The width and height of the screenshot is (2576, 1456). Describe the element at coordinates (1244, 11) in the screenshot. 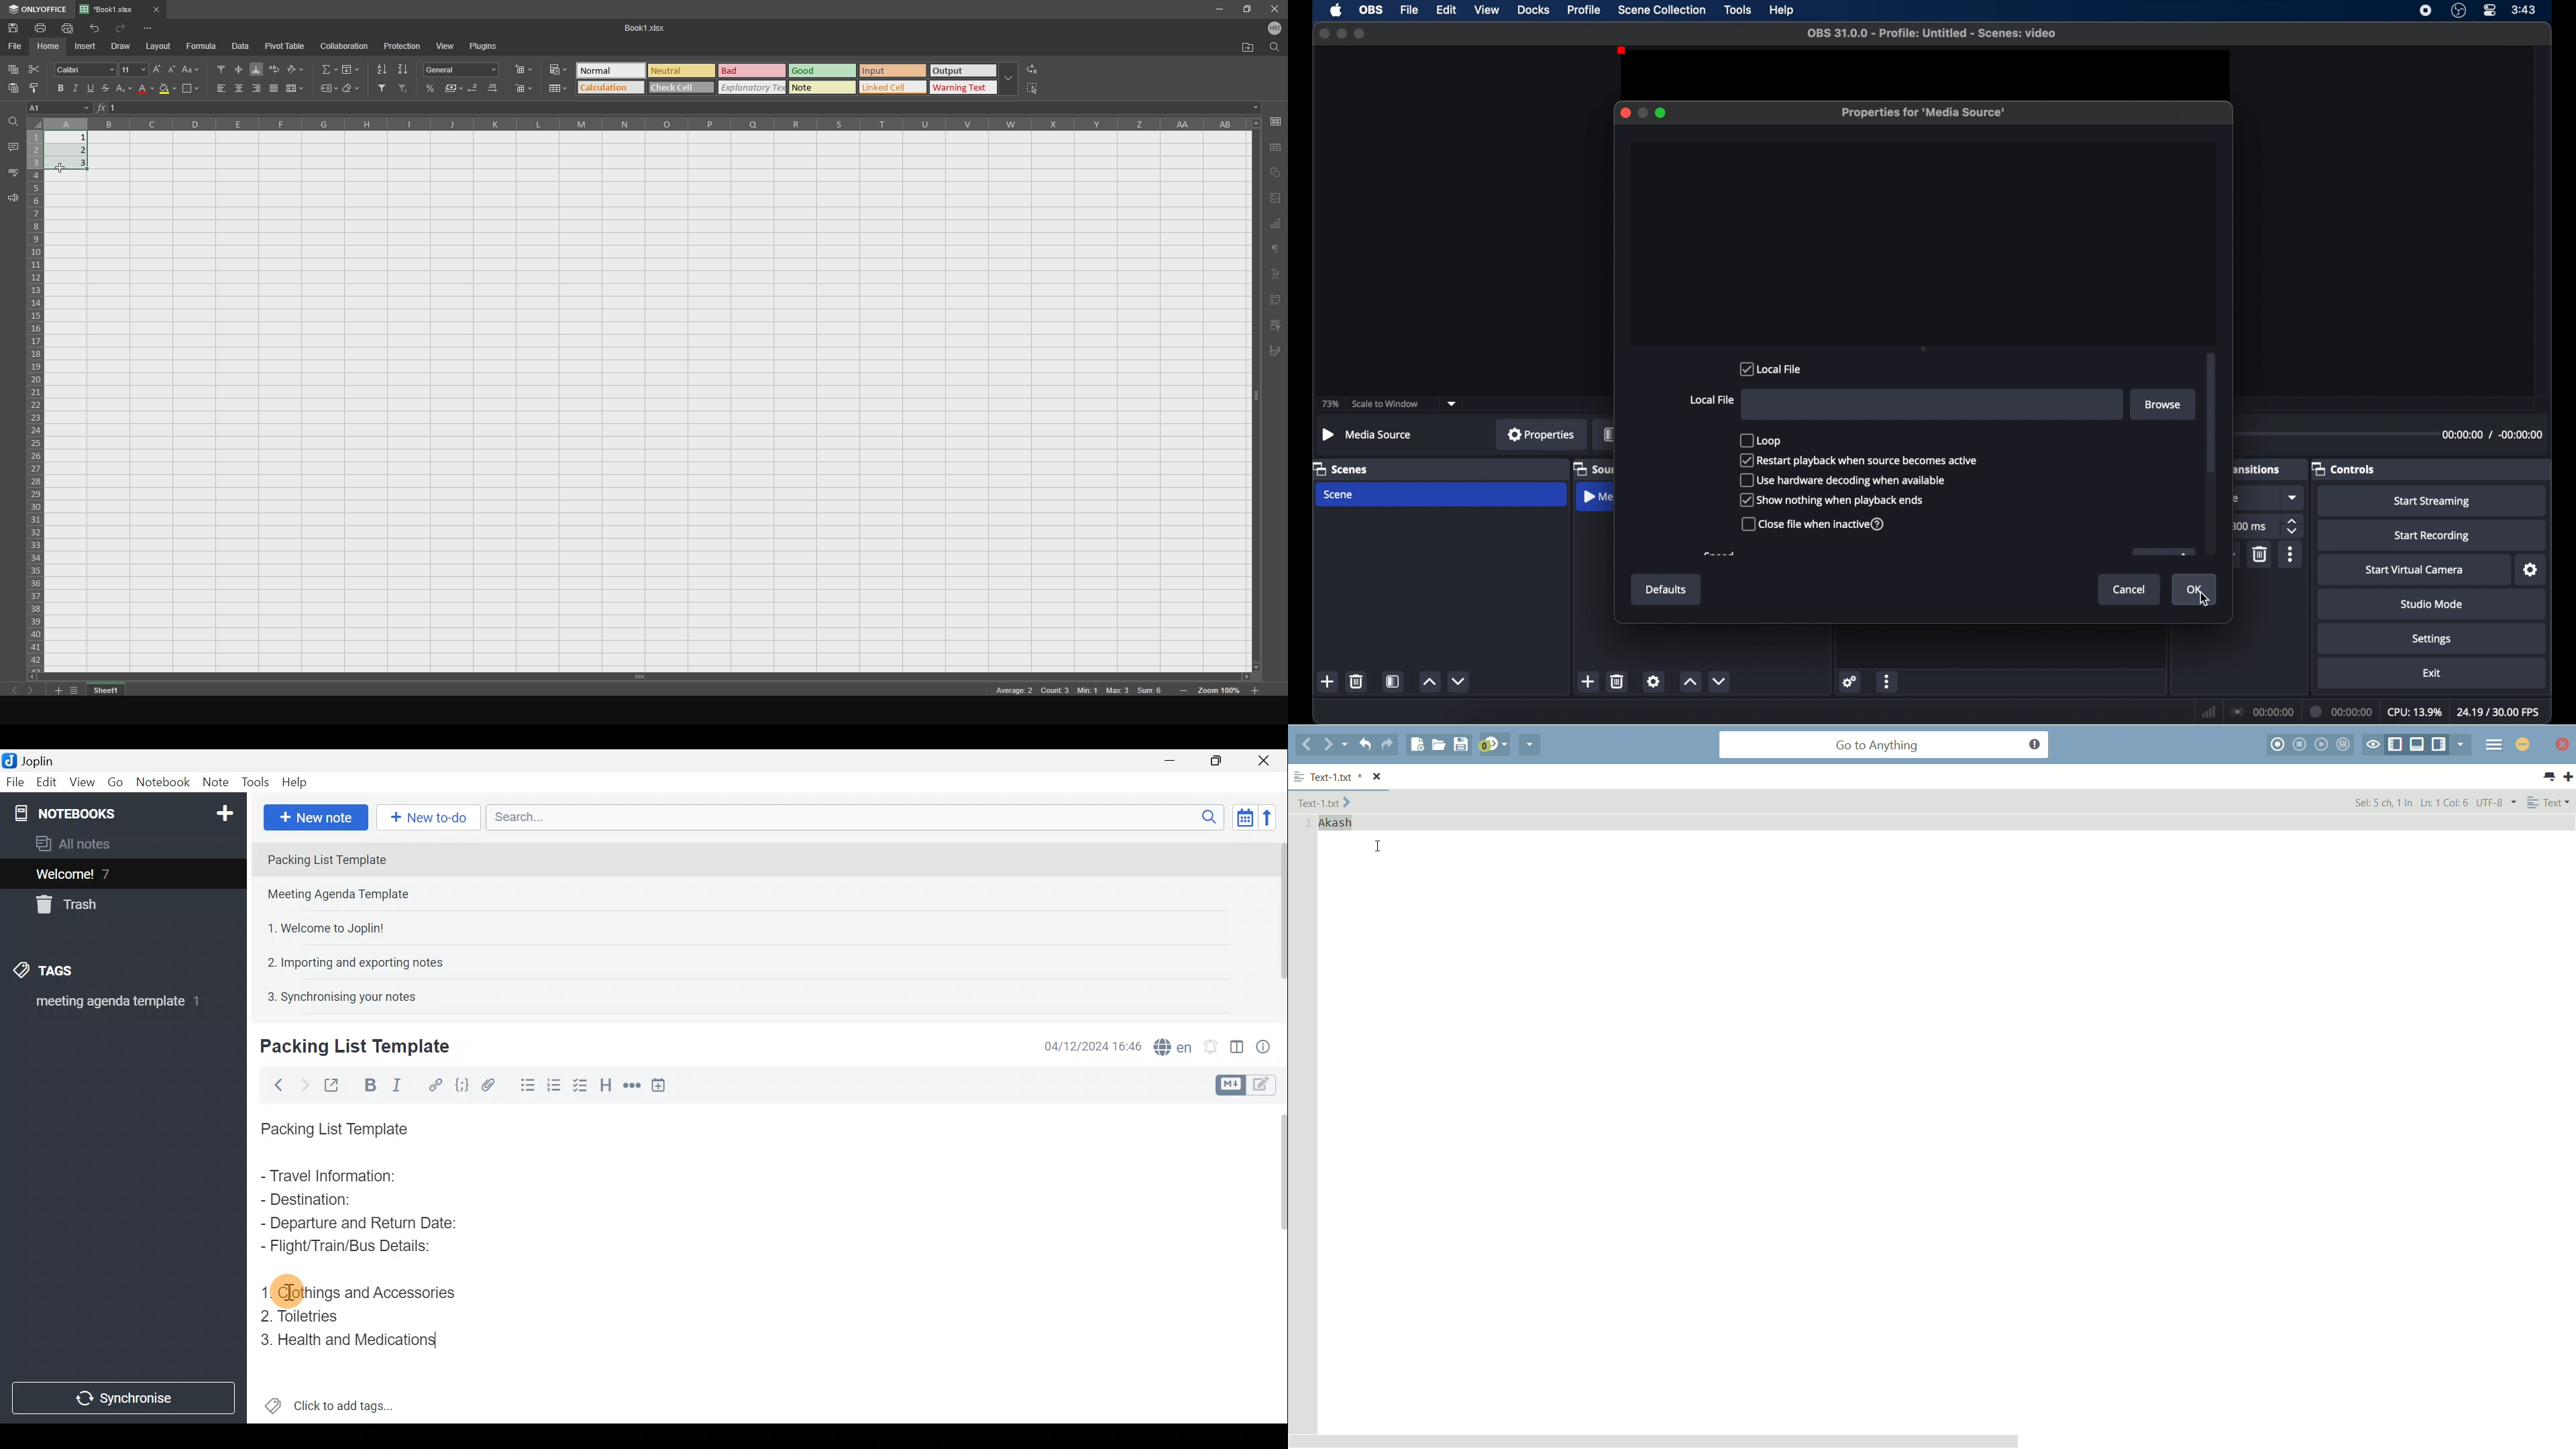

I see `maxiize` at that location.